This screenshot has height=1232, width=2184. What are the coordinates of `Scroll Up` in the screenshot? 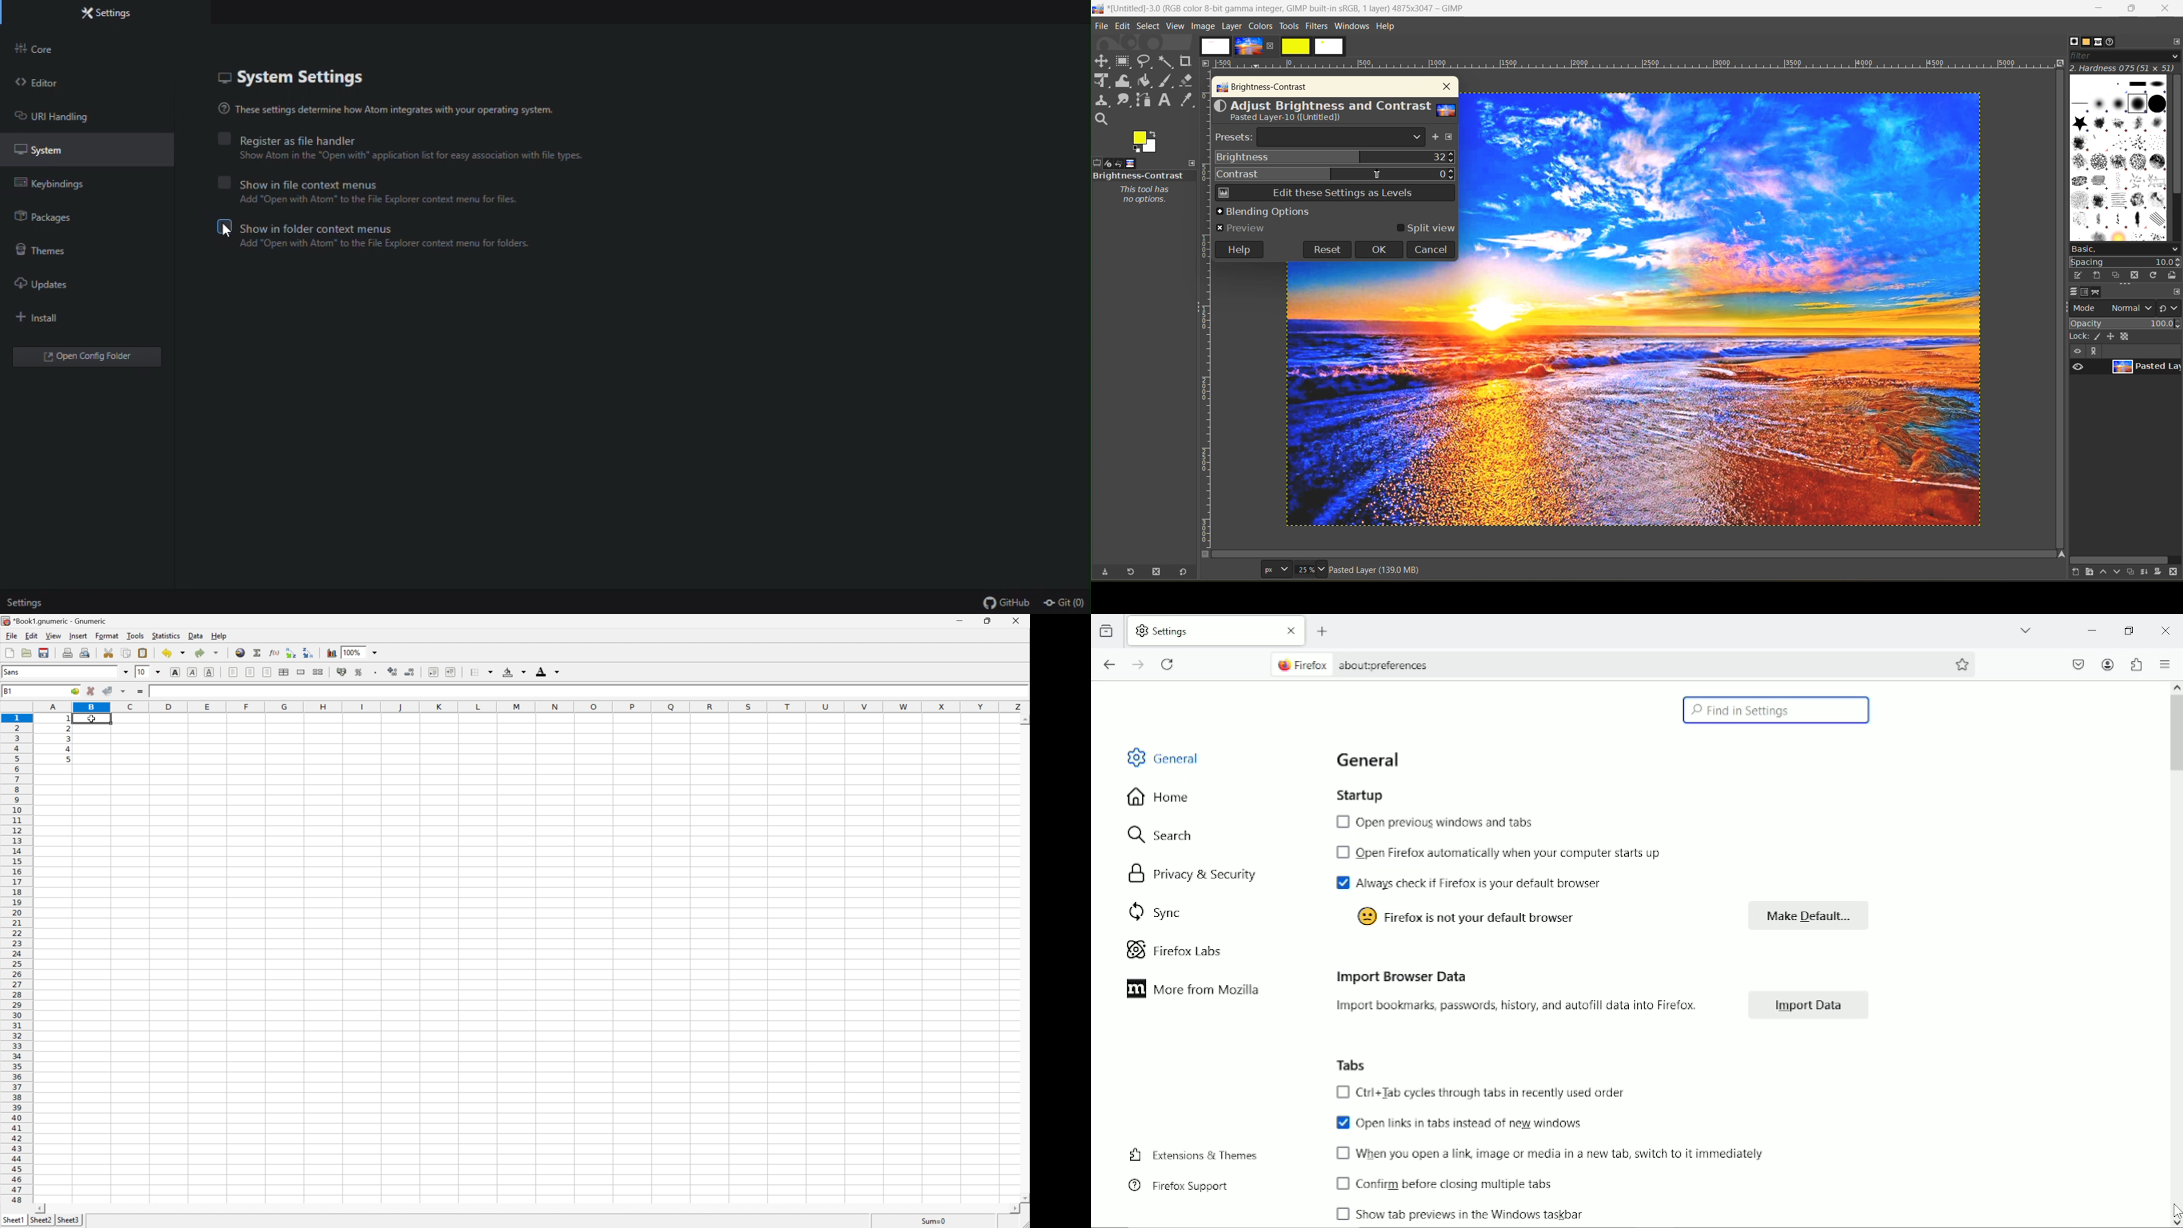 It's located at (2176, 688).